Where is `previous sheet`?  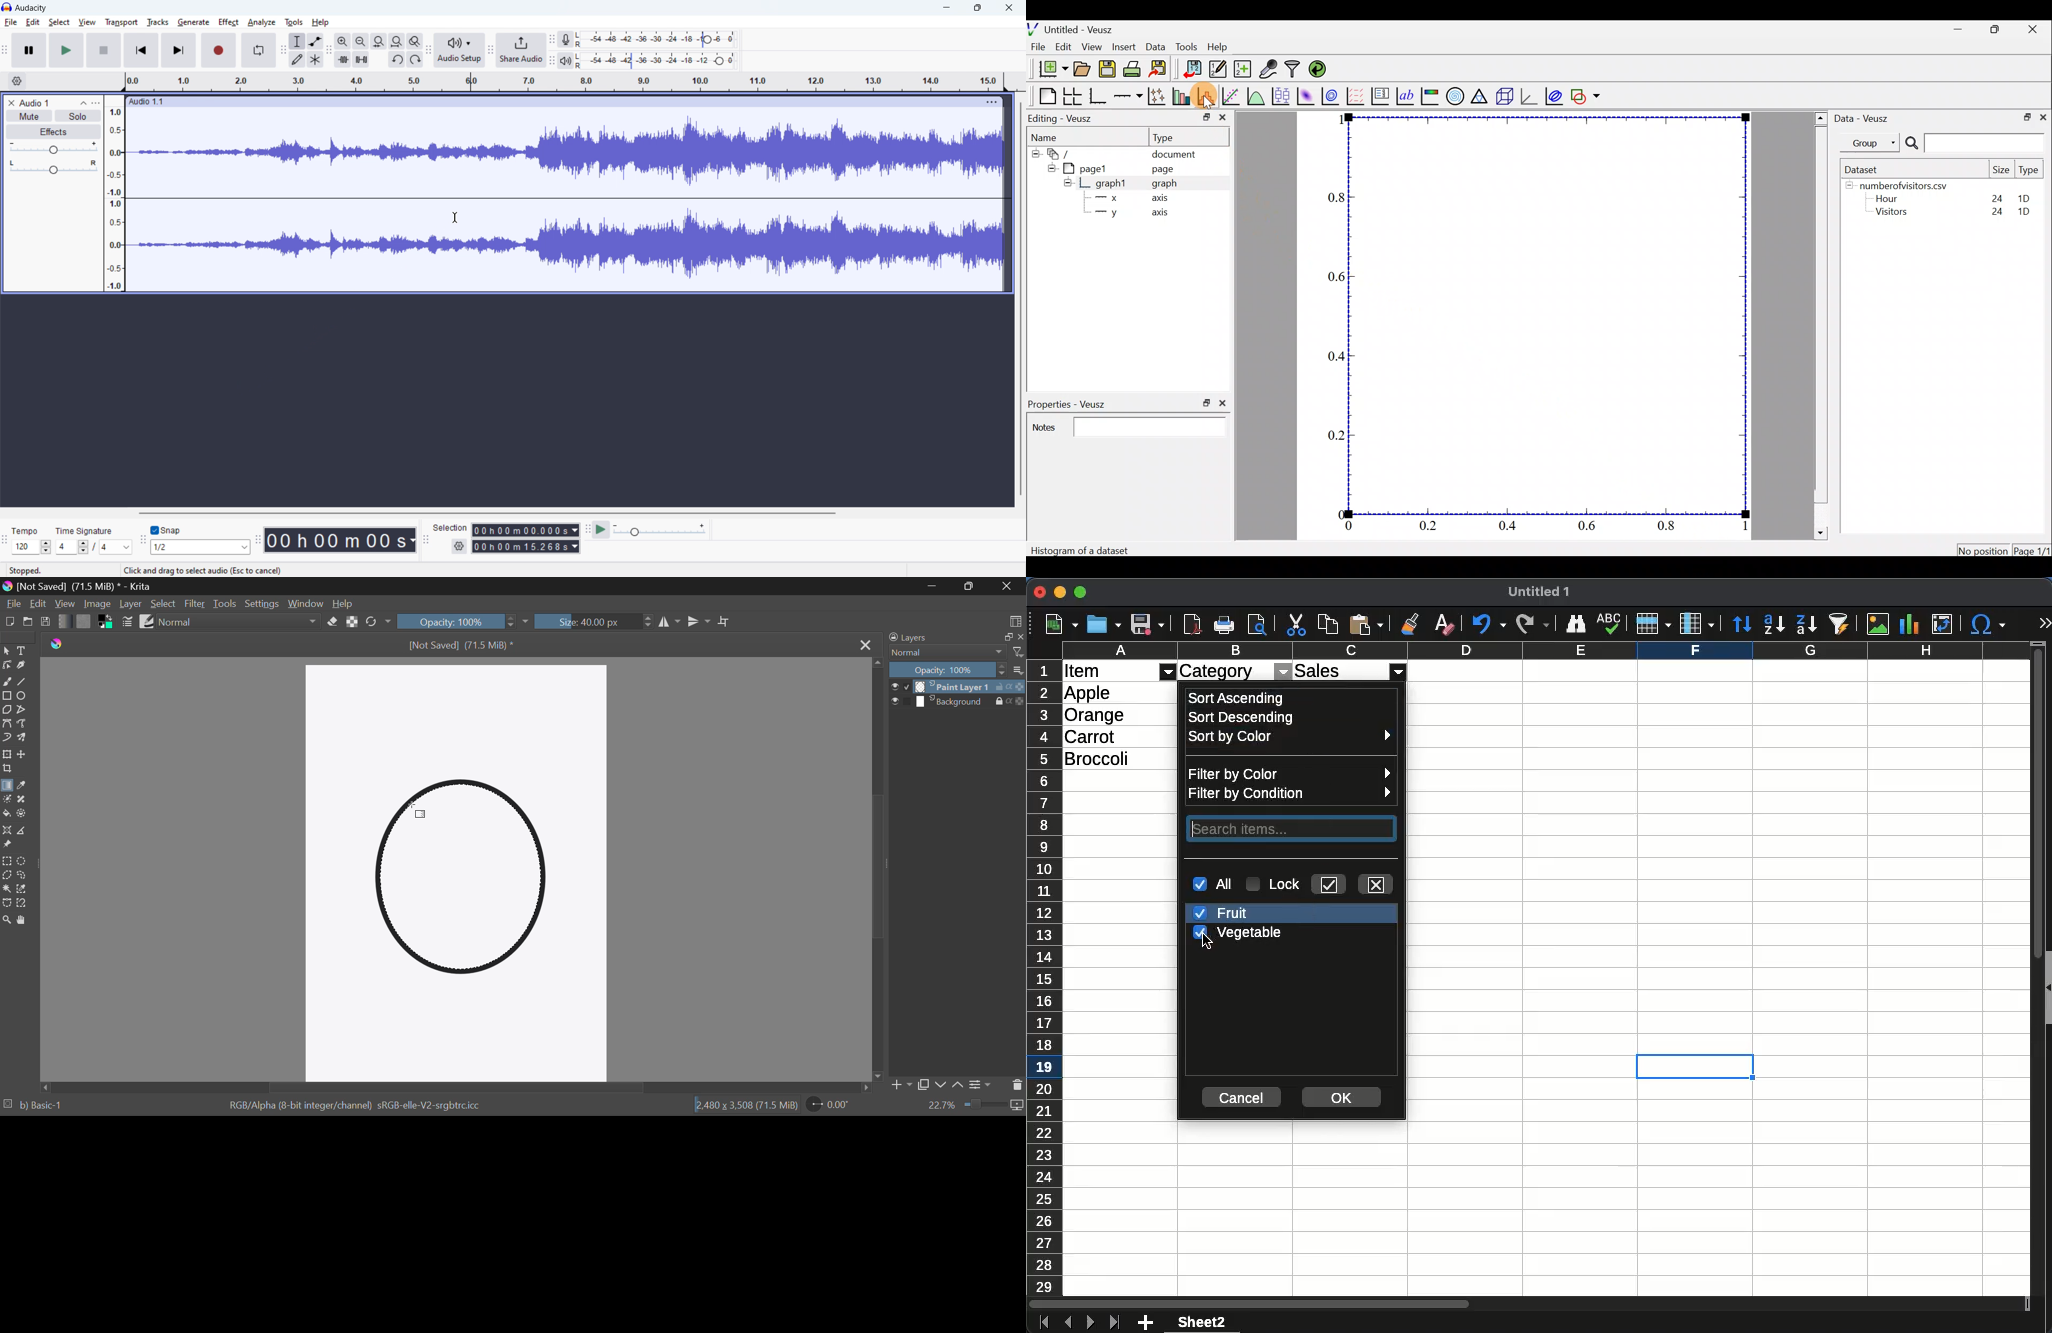
previous sheet is located at coordinates (1068, 1322).